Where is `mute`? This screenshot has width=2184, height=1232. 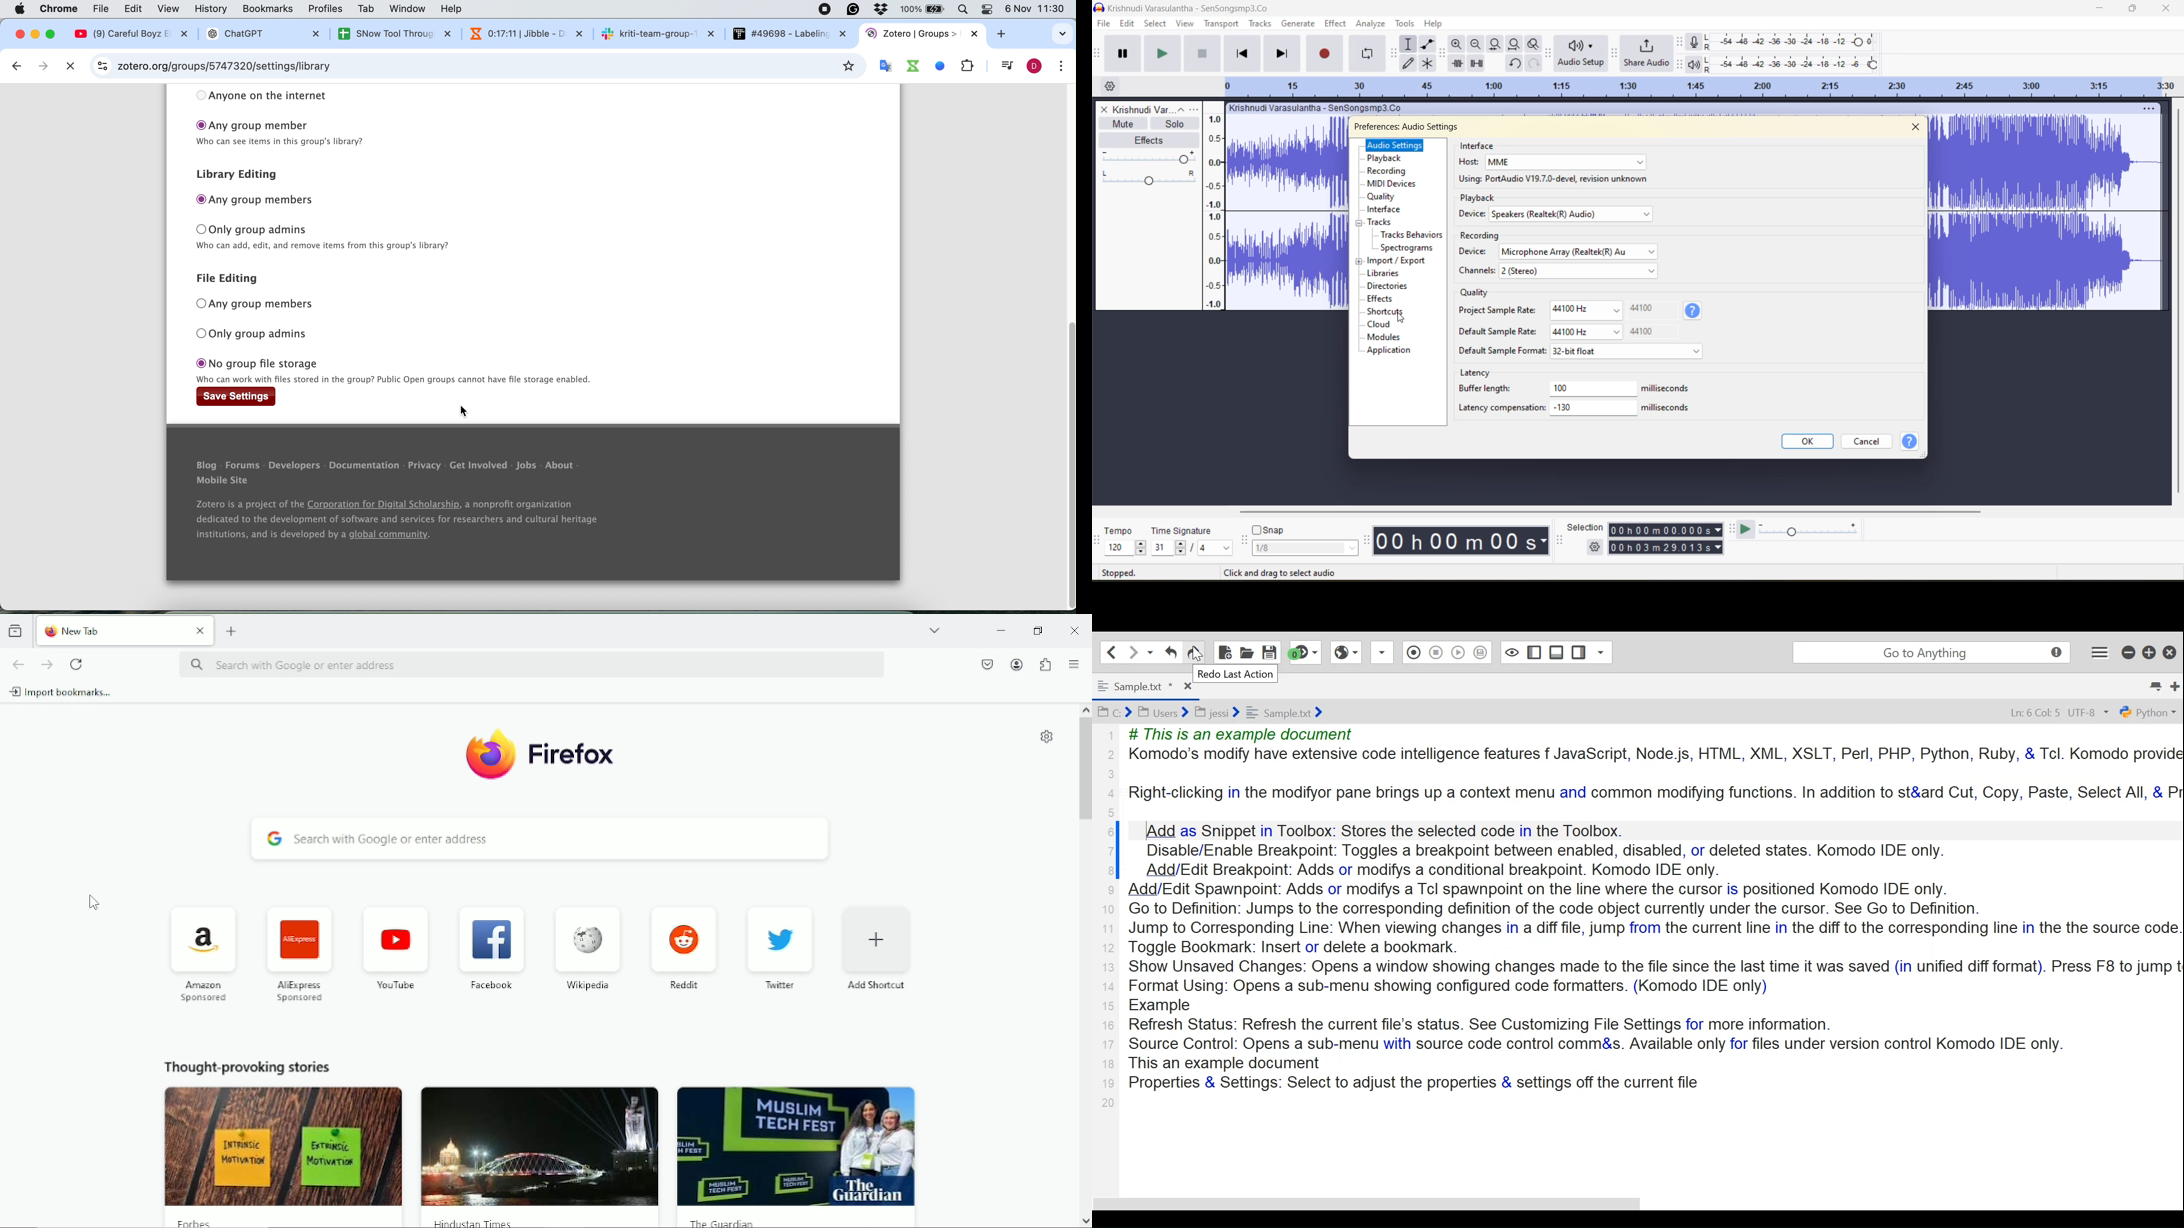 mute is located at coordinates (1123, 123).